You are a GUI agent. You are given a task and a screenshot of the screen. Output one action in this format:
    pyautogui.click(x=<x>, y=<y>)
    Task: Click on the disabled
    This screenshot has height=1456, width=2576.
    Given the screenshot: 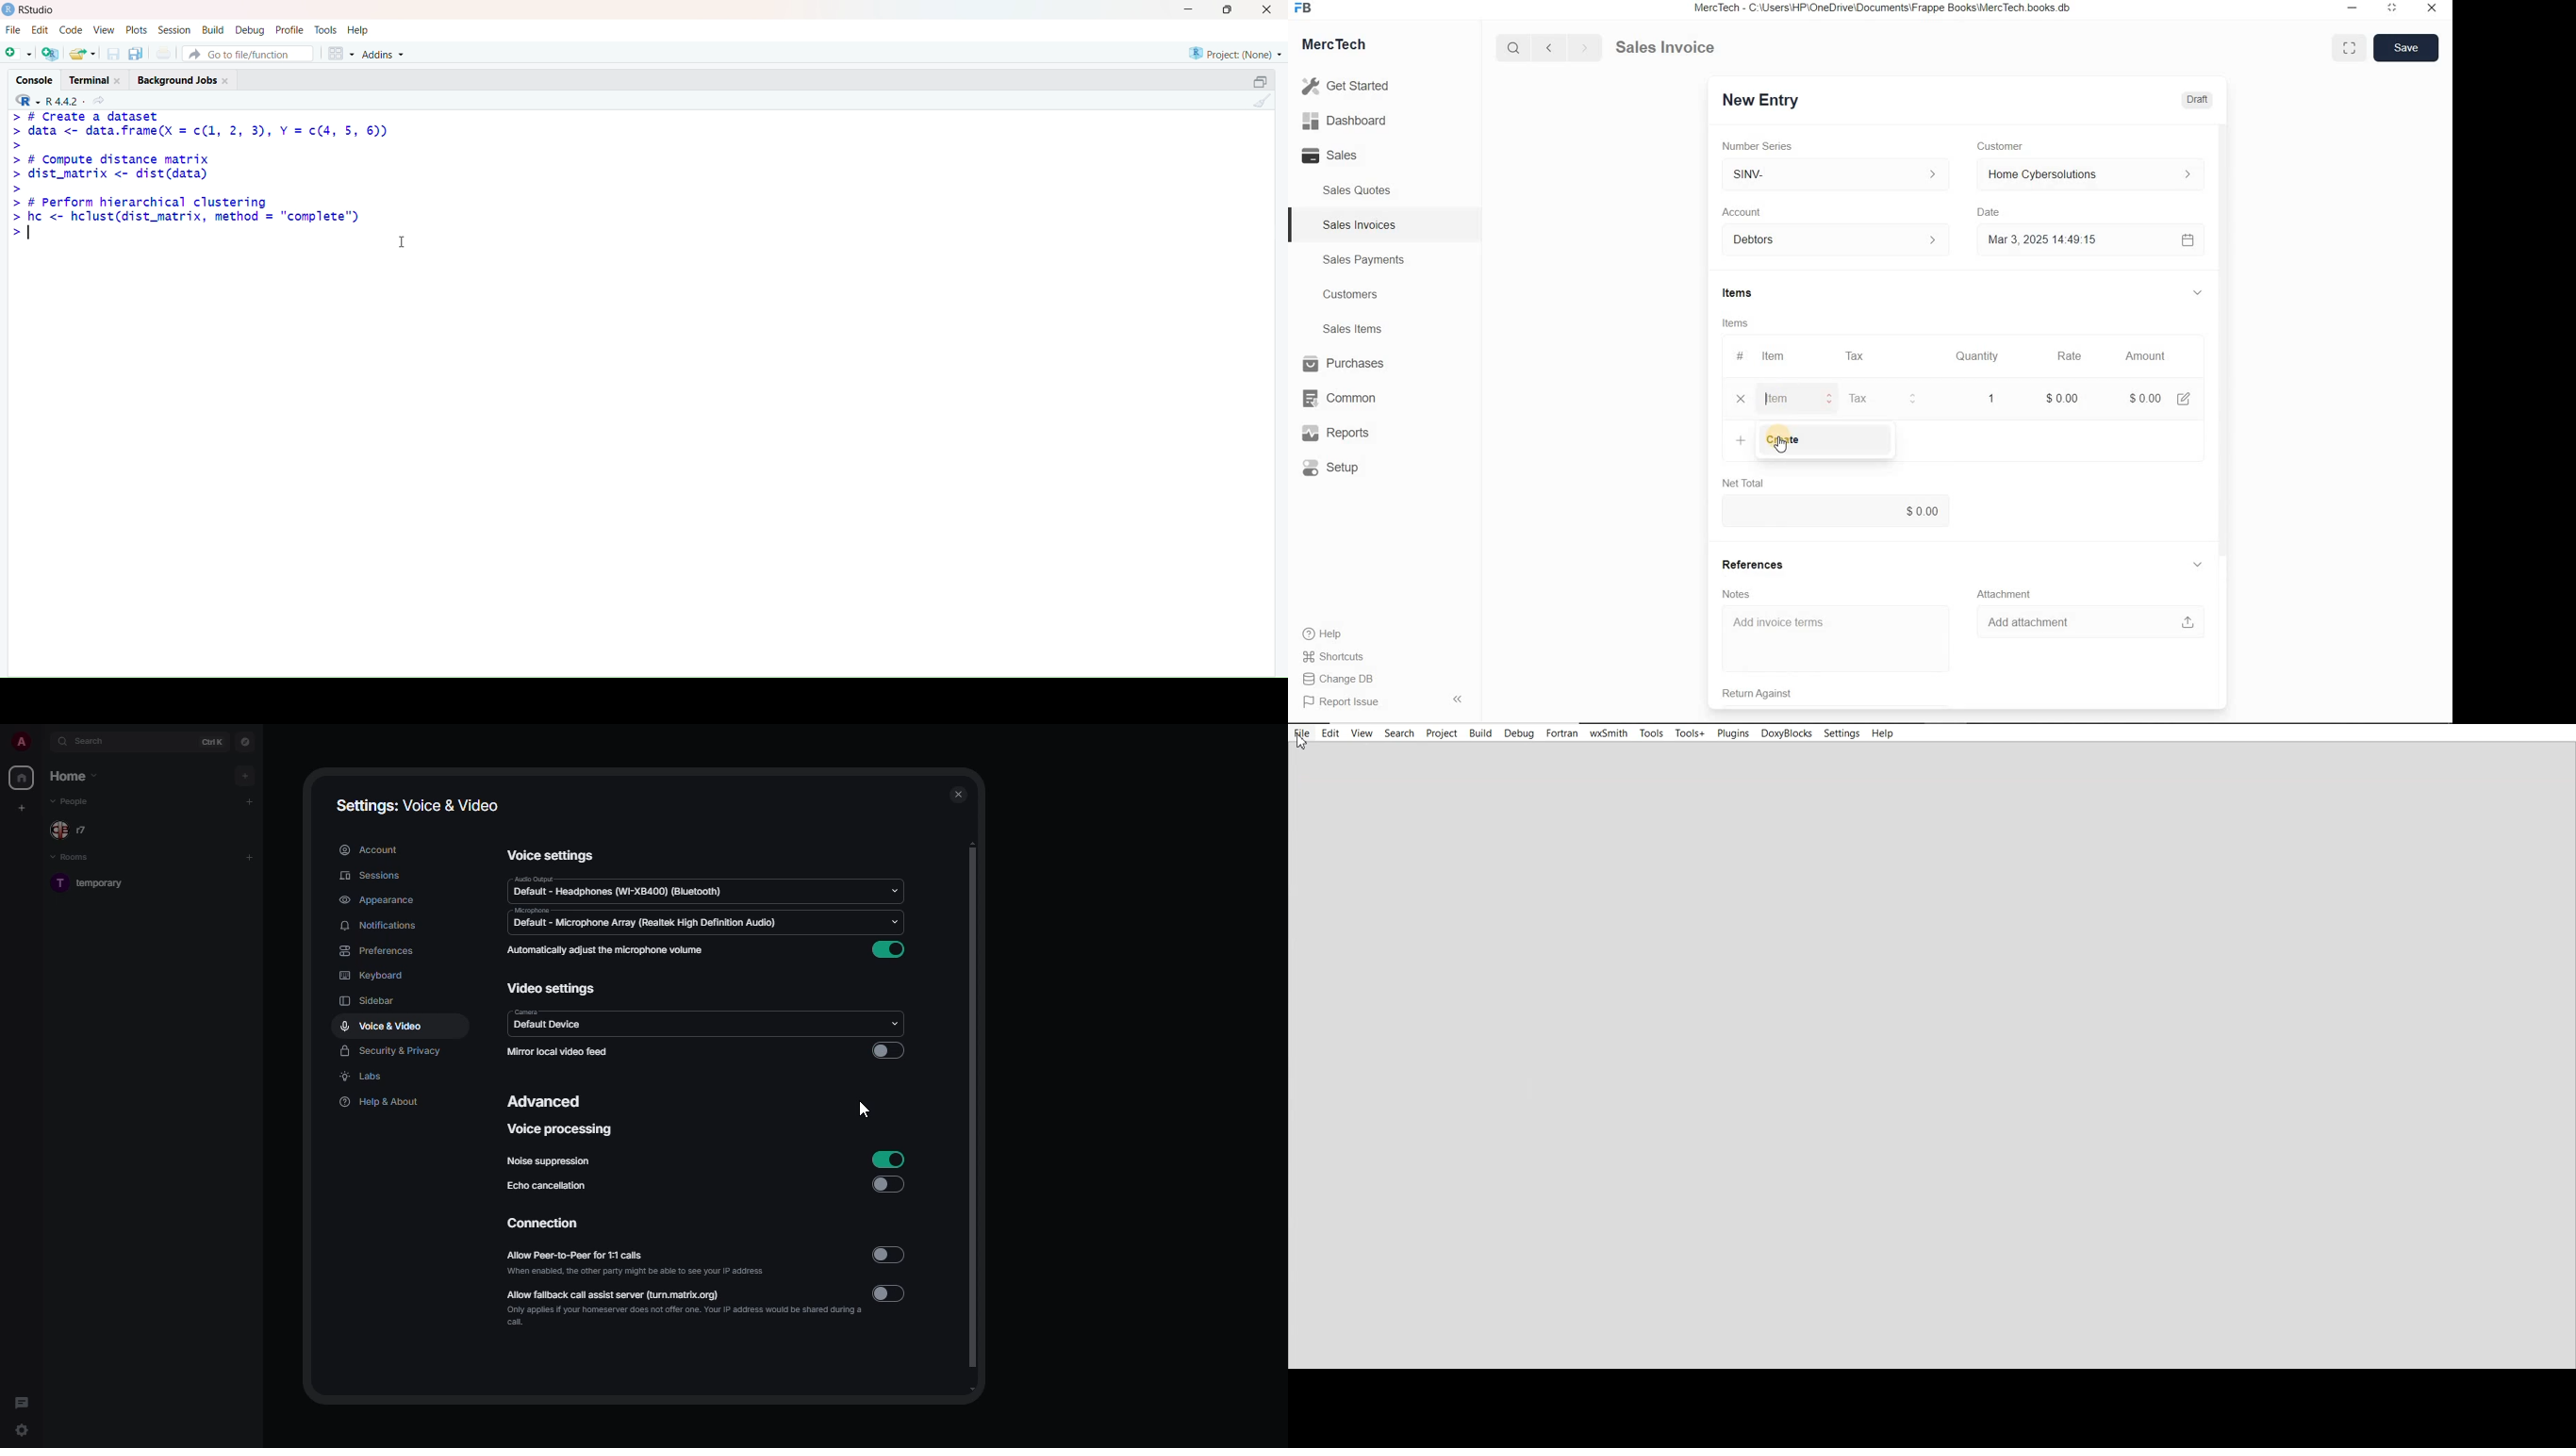 What is the action you would take?
    pyautogui.click(x=892, y=1293)
    